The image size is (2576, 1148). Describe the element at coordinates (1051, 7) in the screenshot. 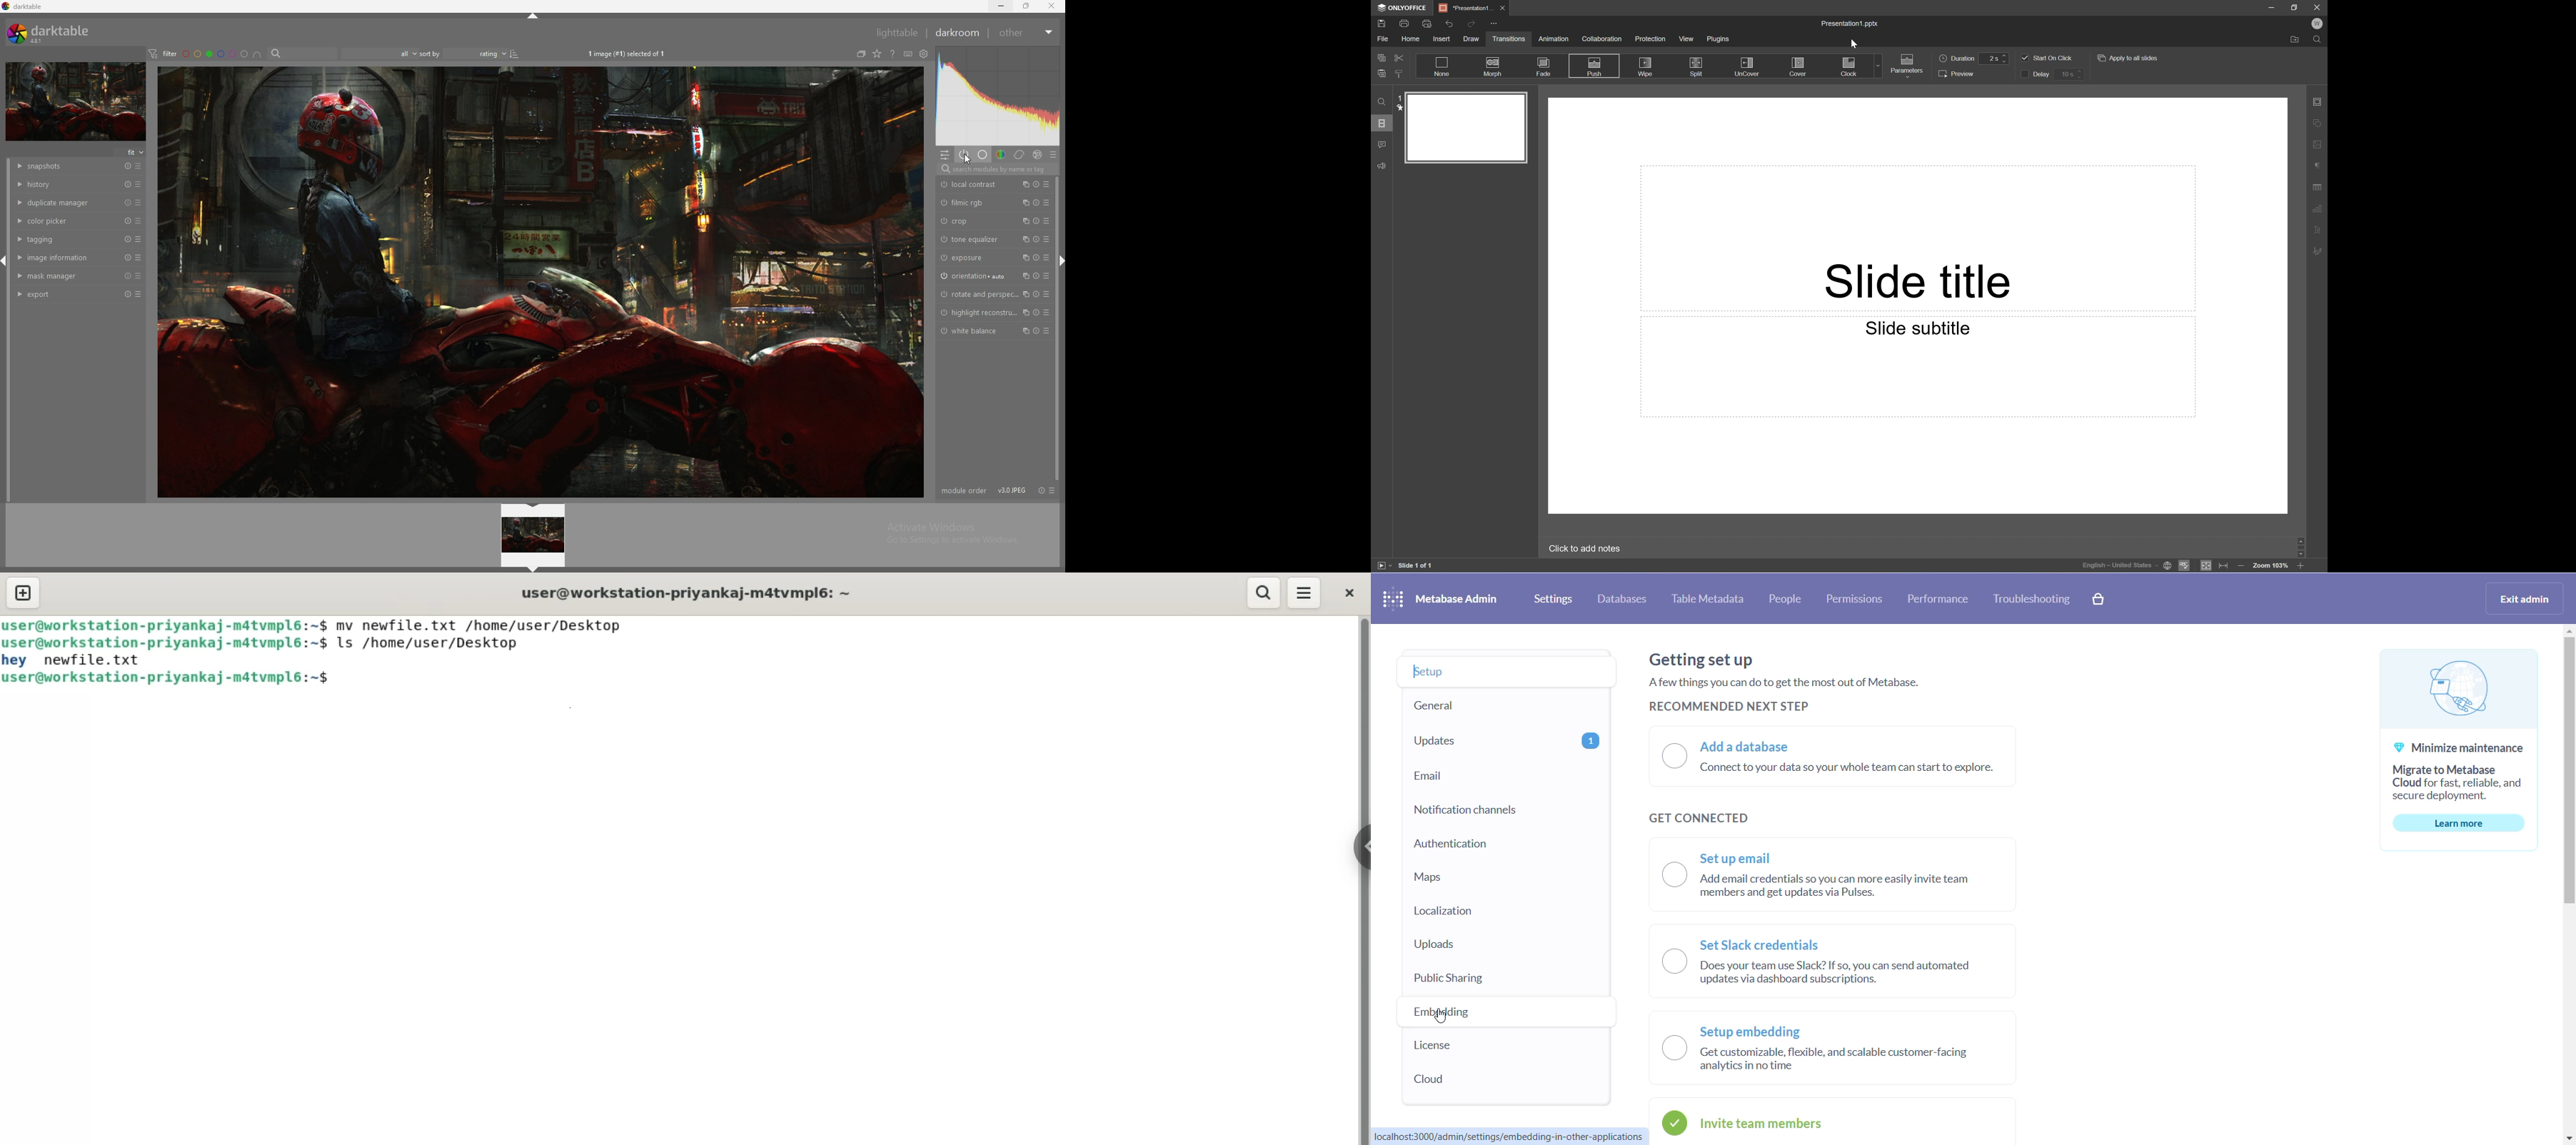

I see `close` at that location.